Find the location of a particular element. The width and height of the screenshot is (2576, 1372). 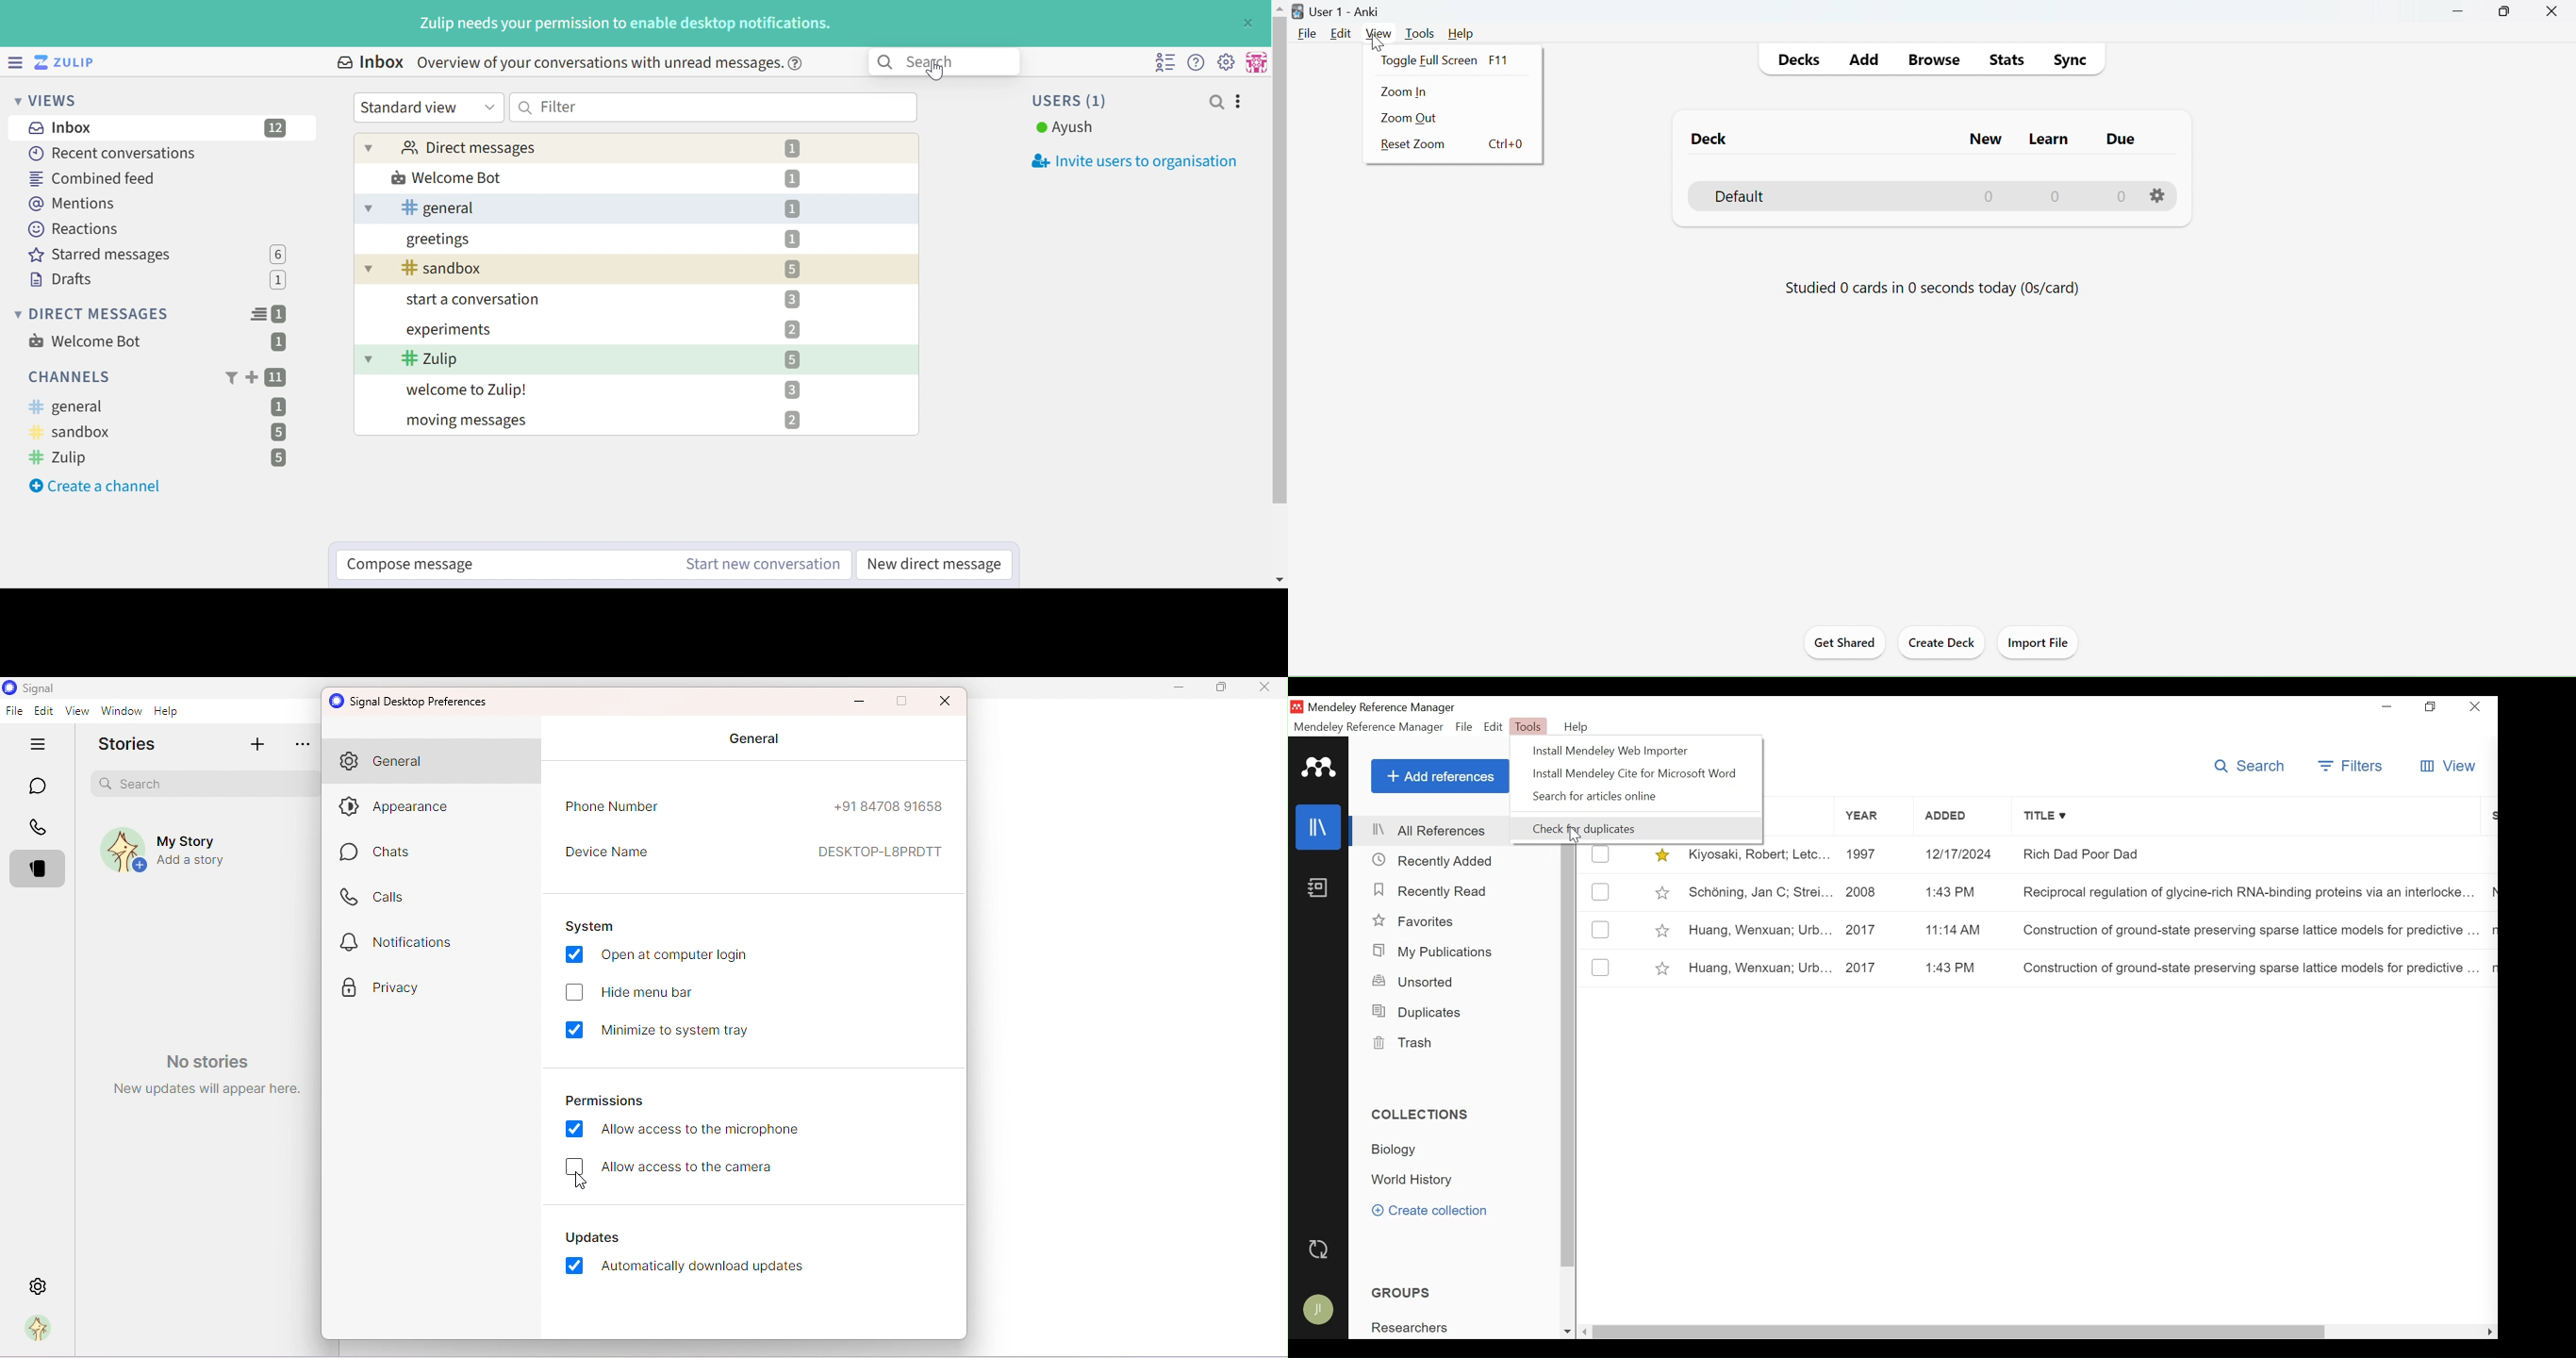

2017 is located at coordinates (1877, 968).